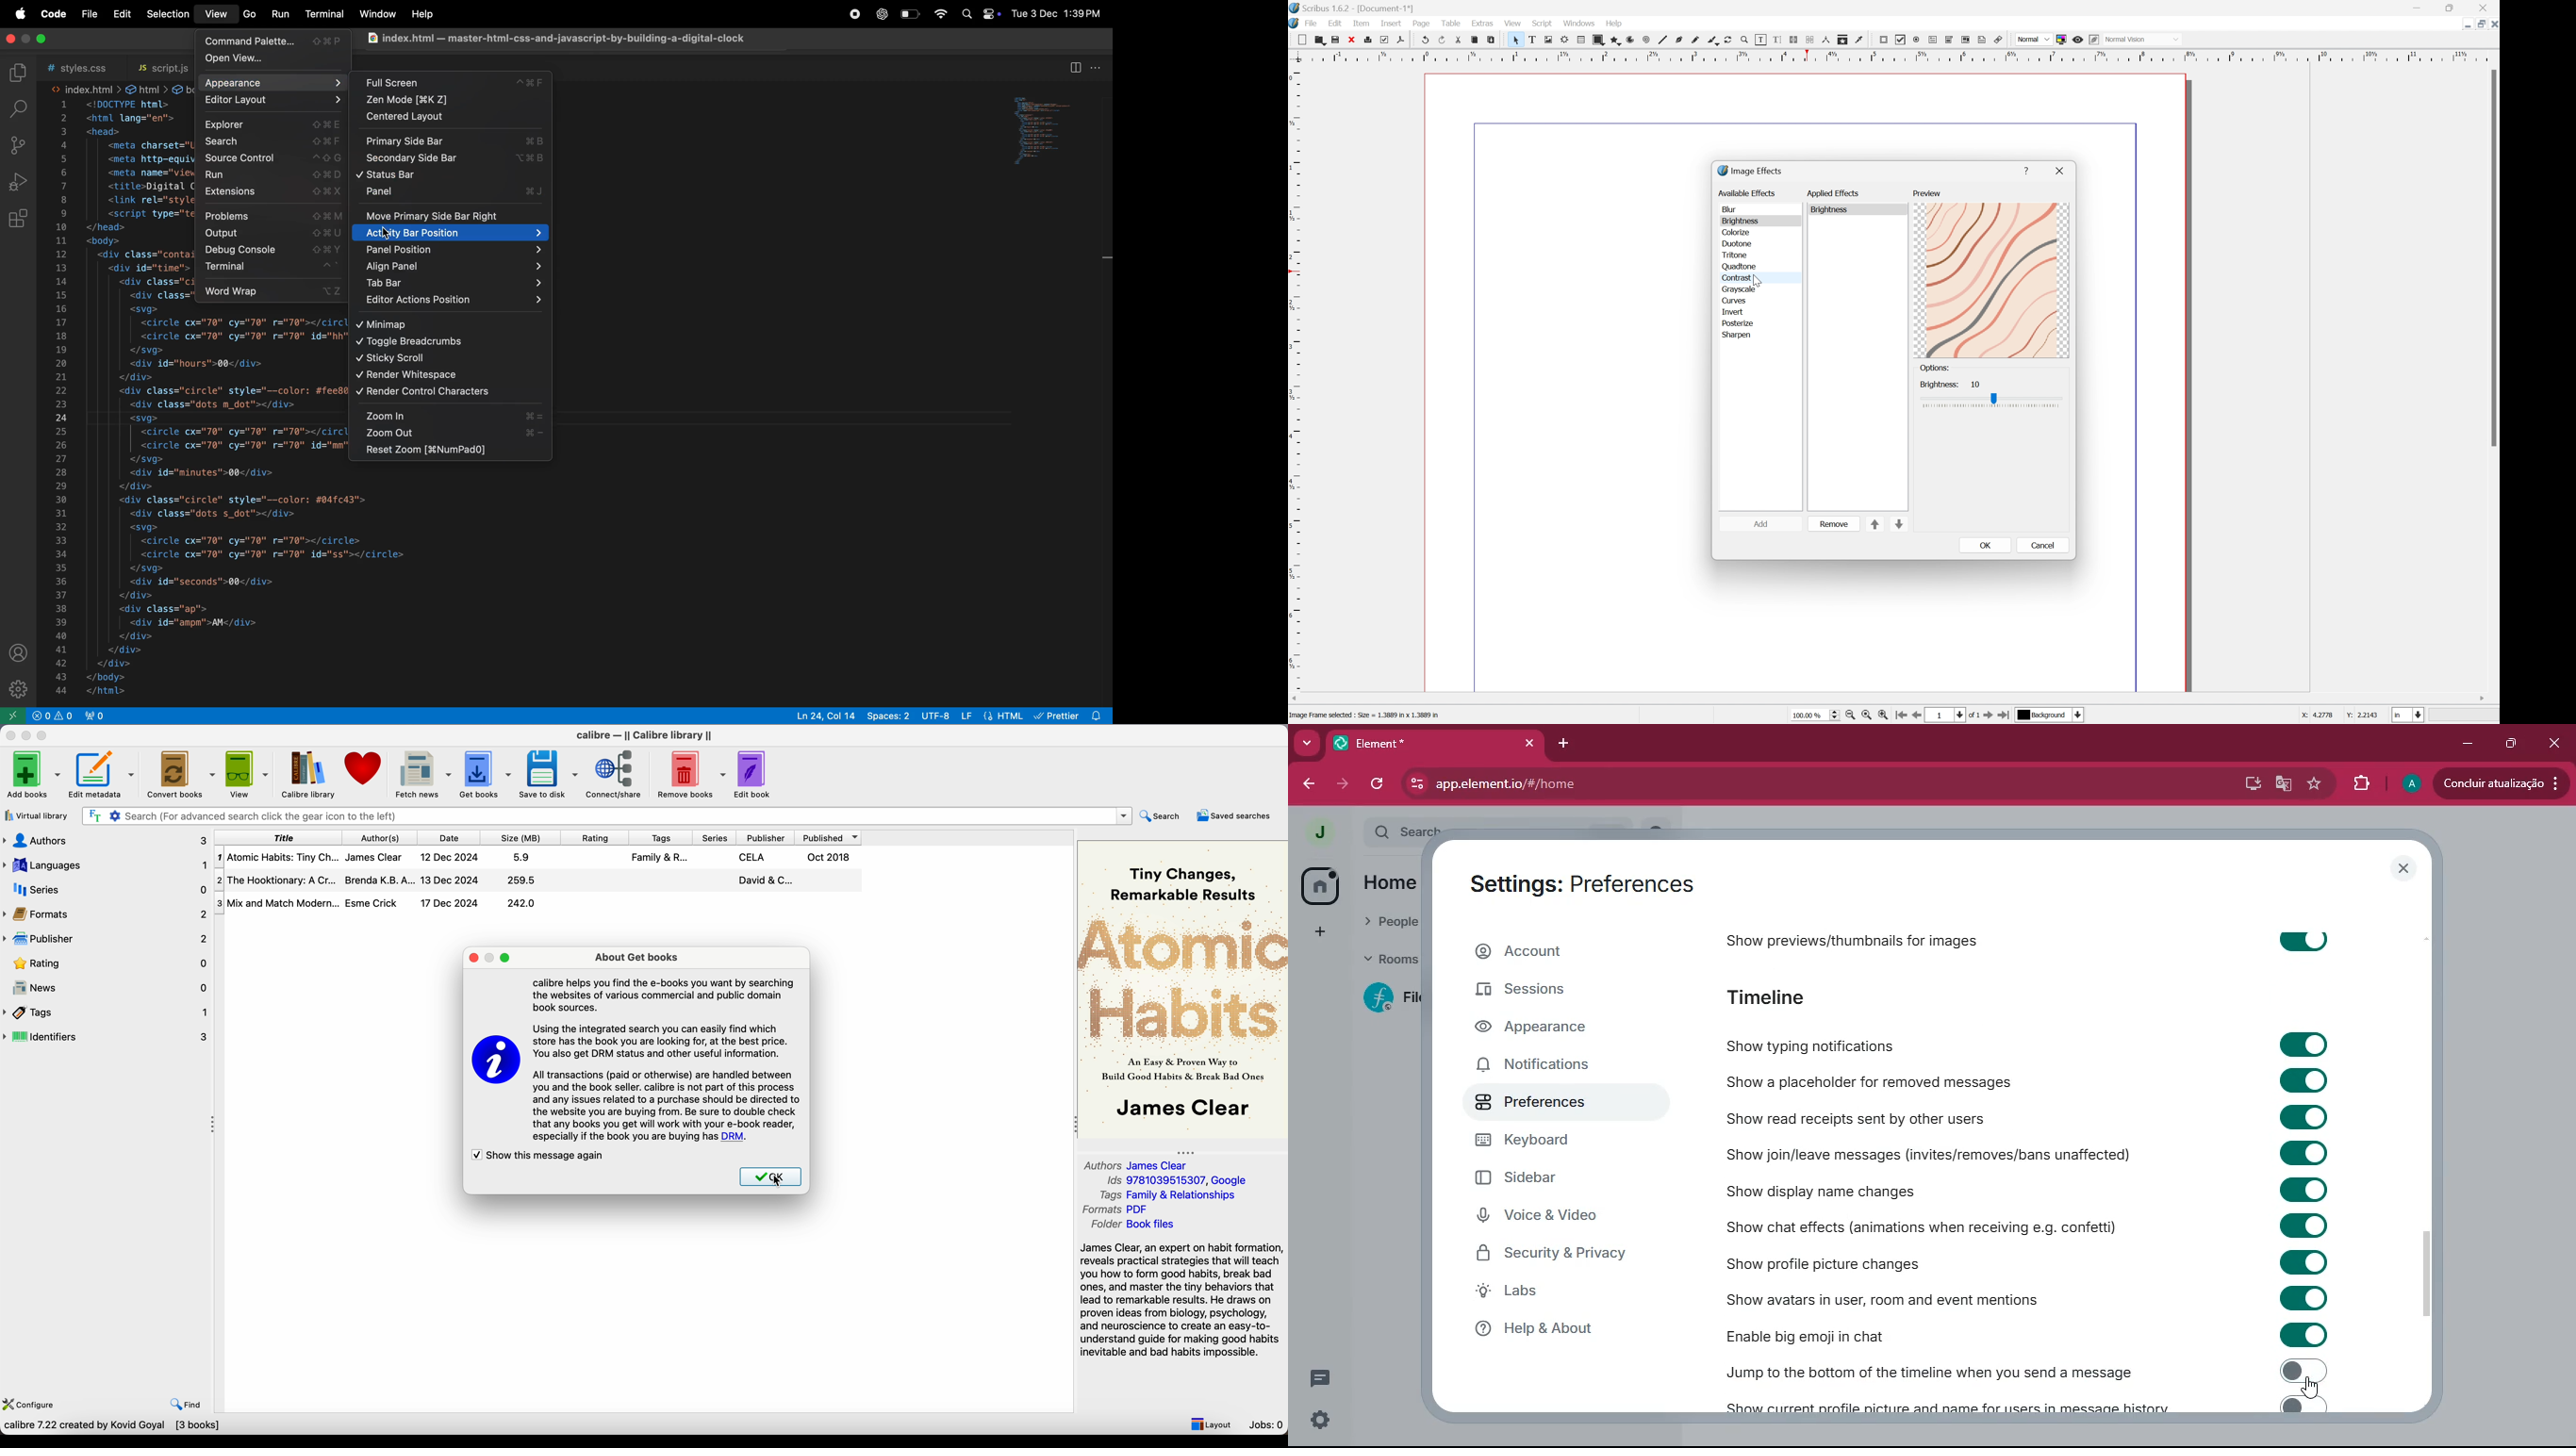 The width and height of the screenshot is (2576, 1456). Describe the element at coordinates (616, 774) in the screenshot. I see `connect/share` at that location.